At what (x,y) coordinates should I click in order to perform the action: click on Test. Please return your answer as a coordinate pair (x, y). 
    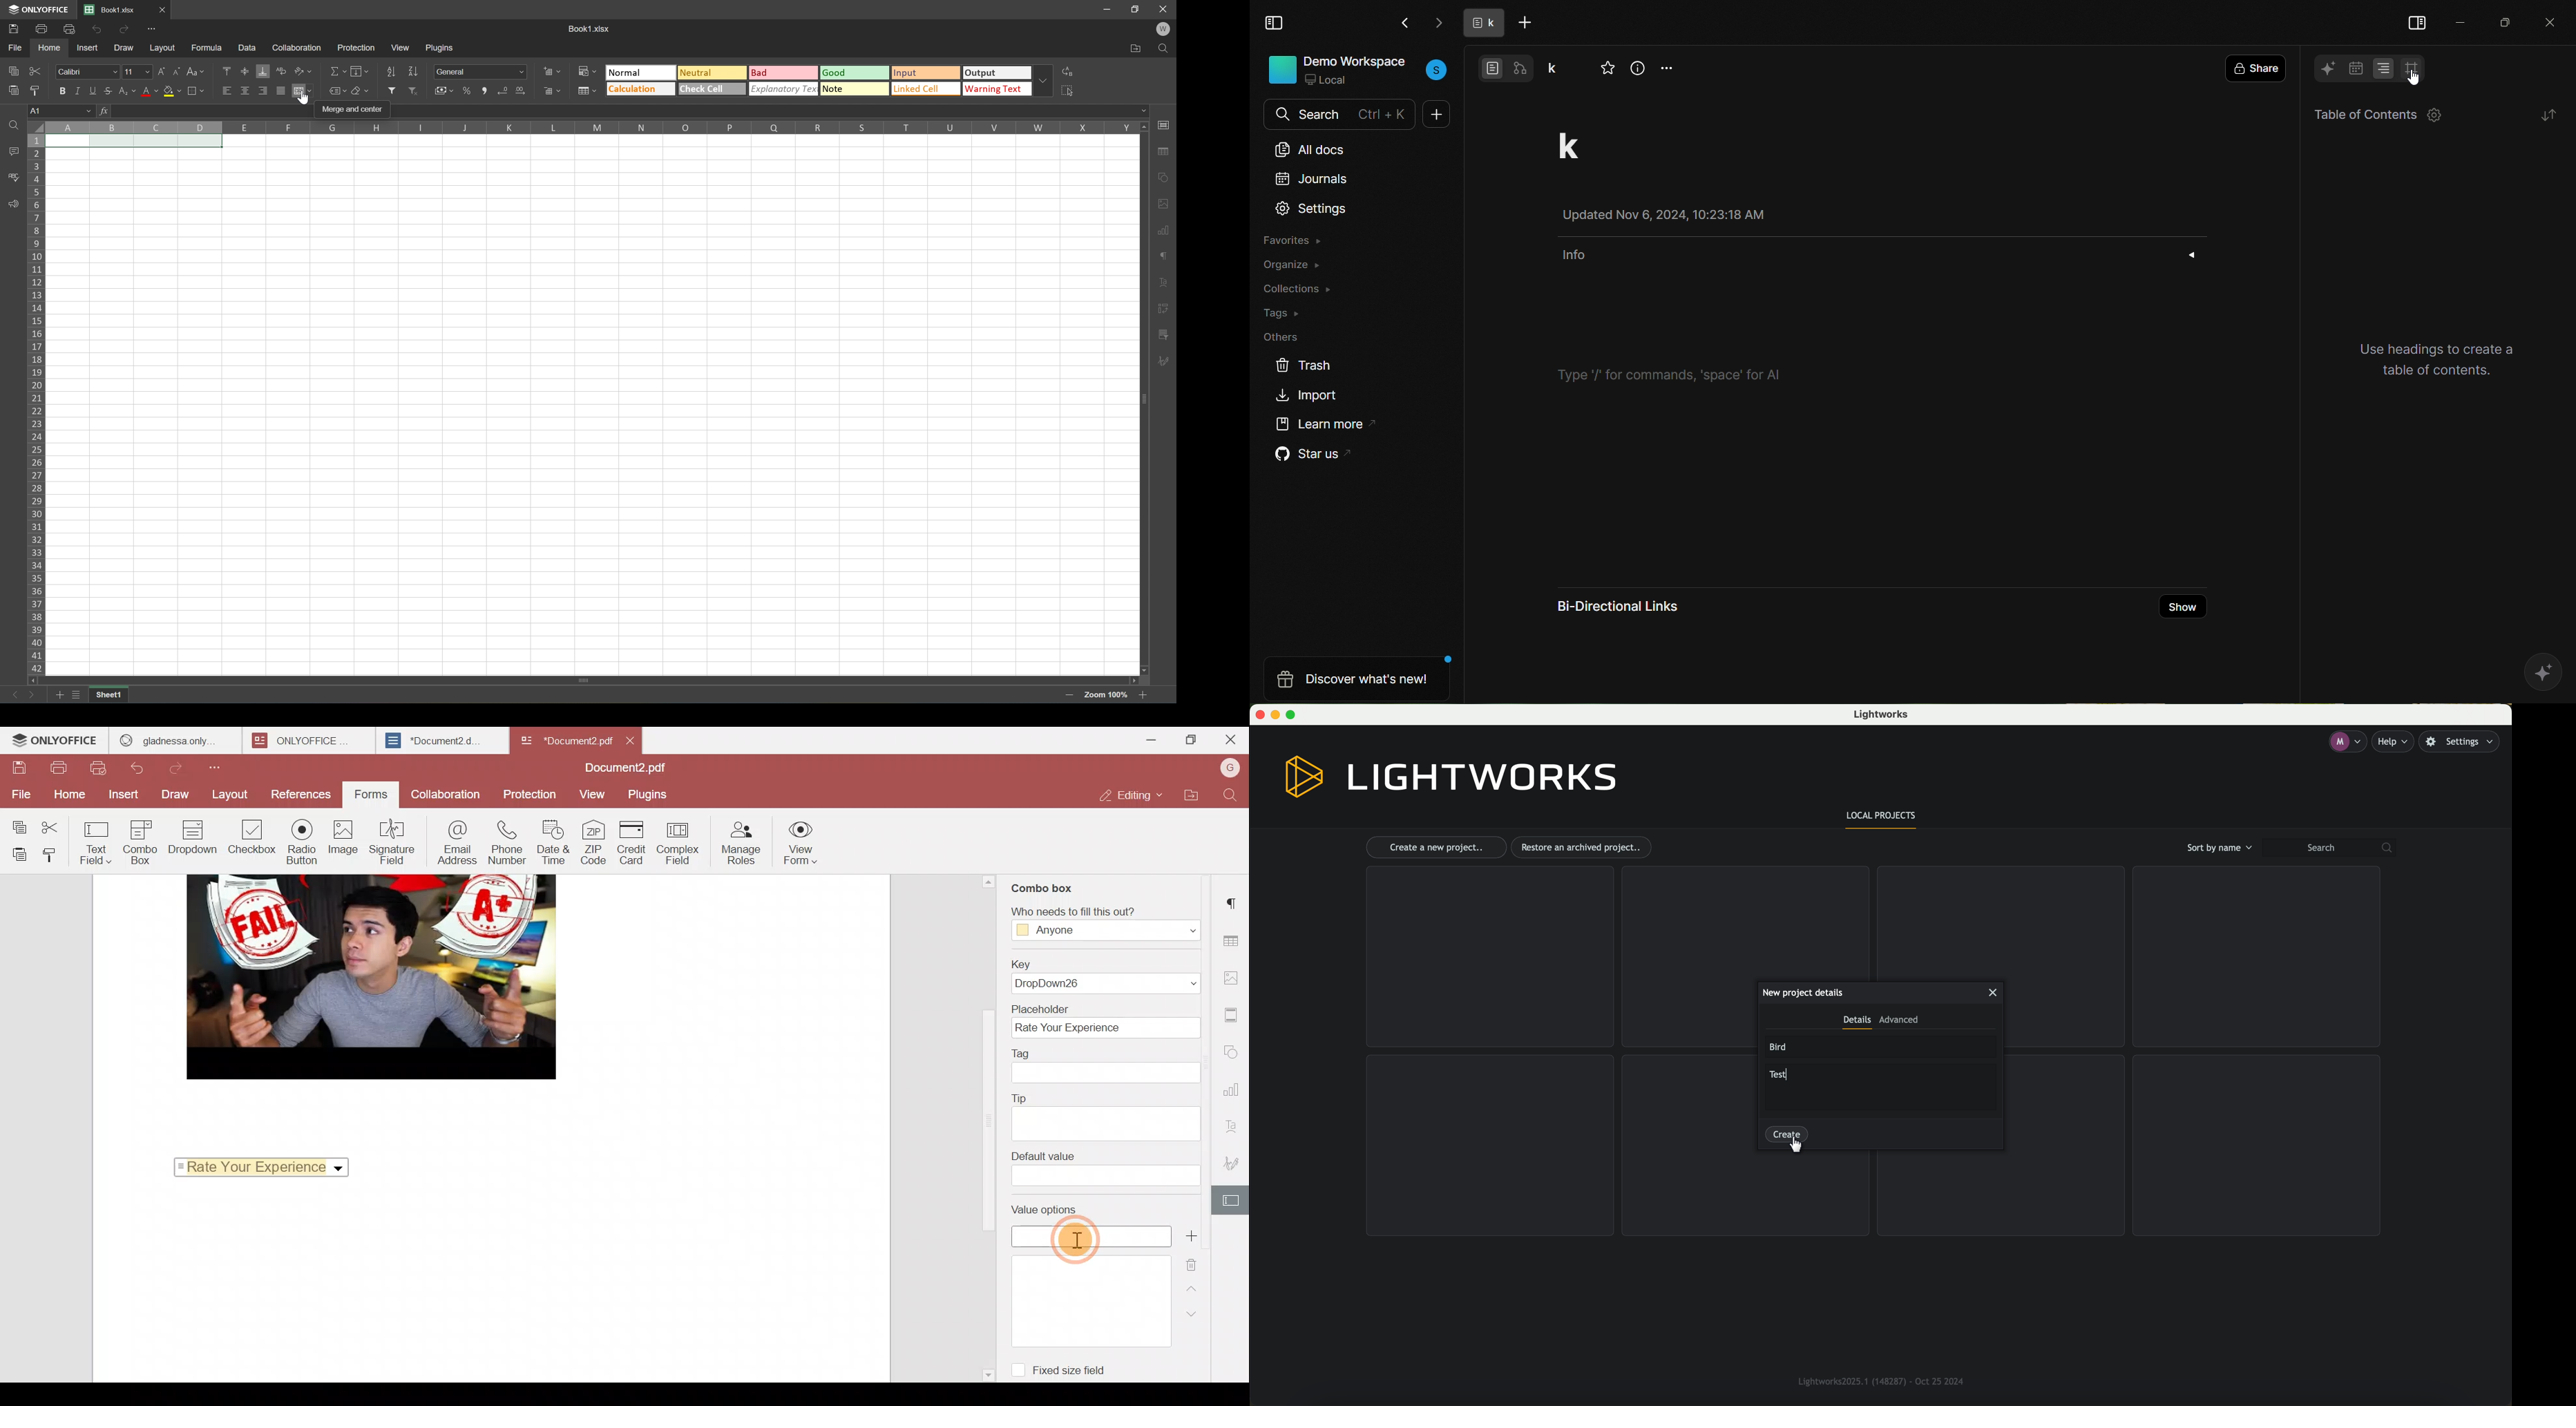
    Looking at the image, I should click on (1780, 1073).